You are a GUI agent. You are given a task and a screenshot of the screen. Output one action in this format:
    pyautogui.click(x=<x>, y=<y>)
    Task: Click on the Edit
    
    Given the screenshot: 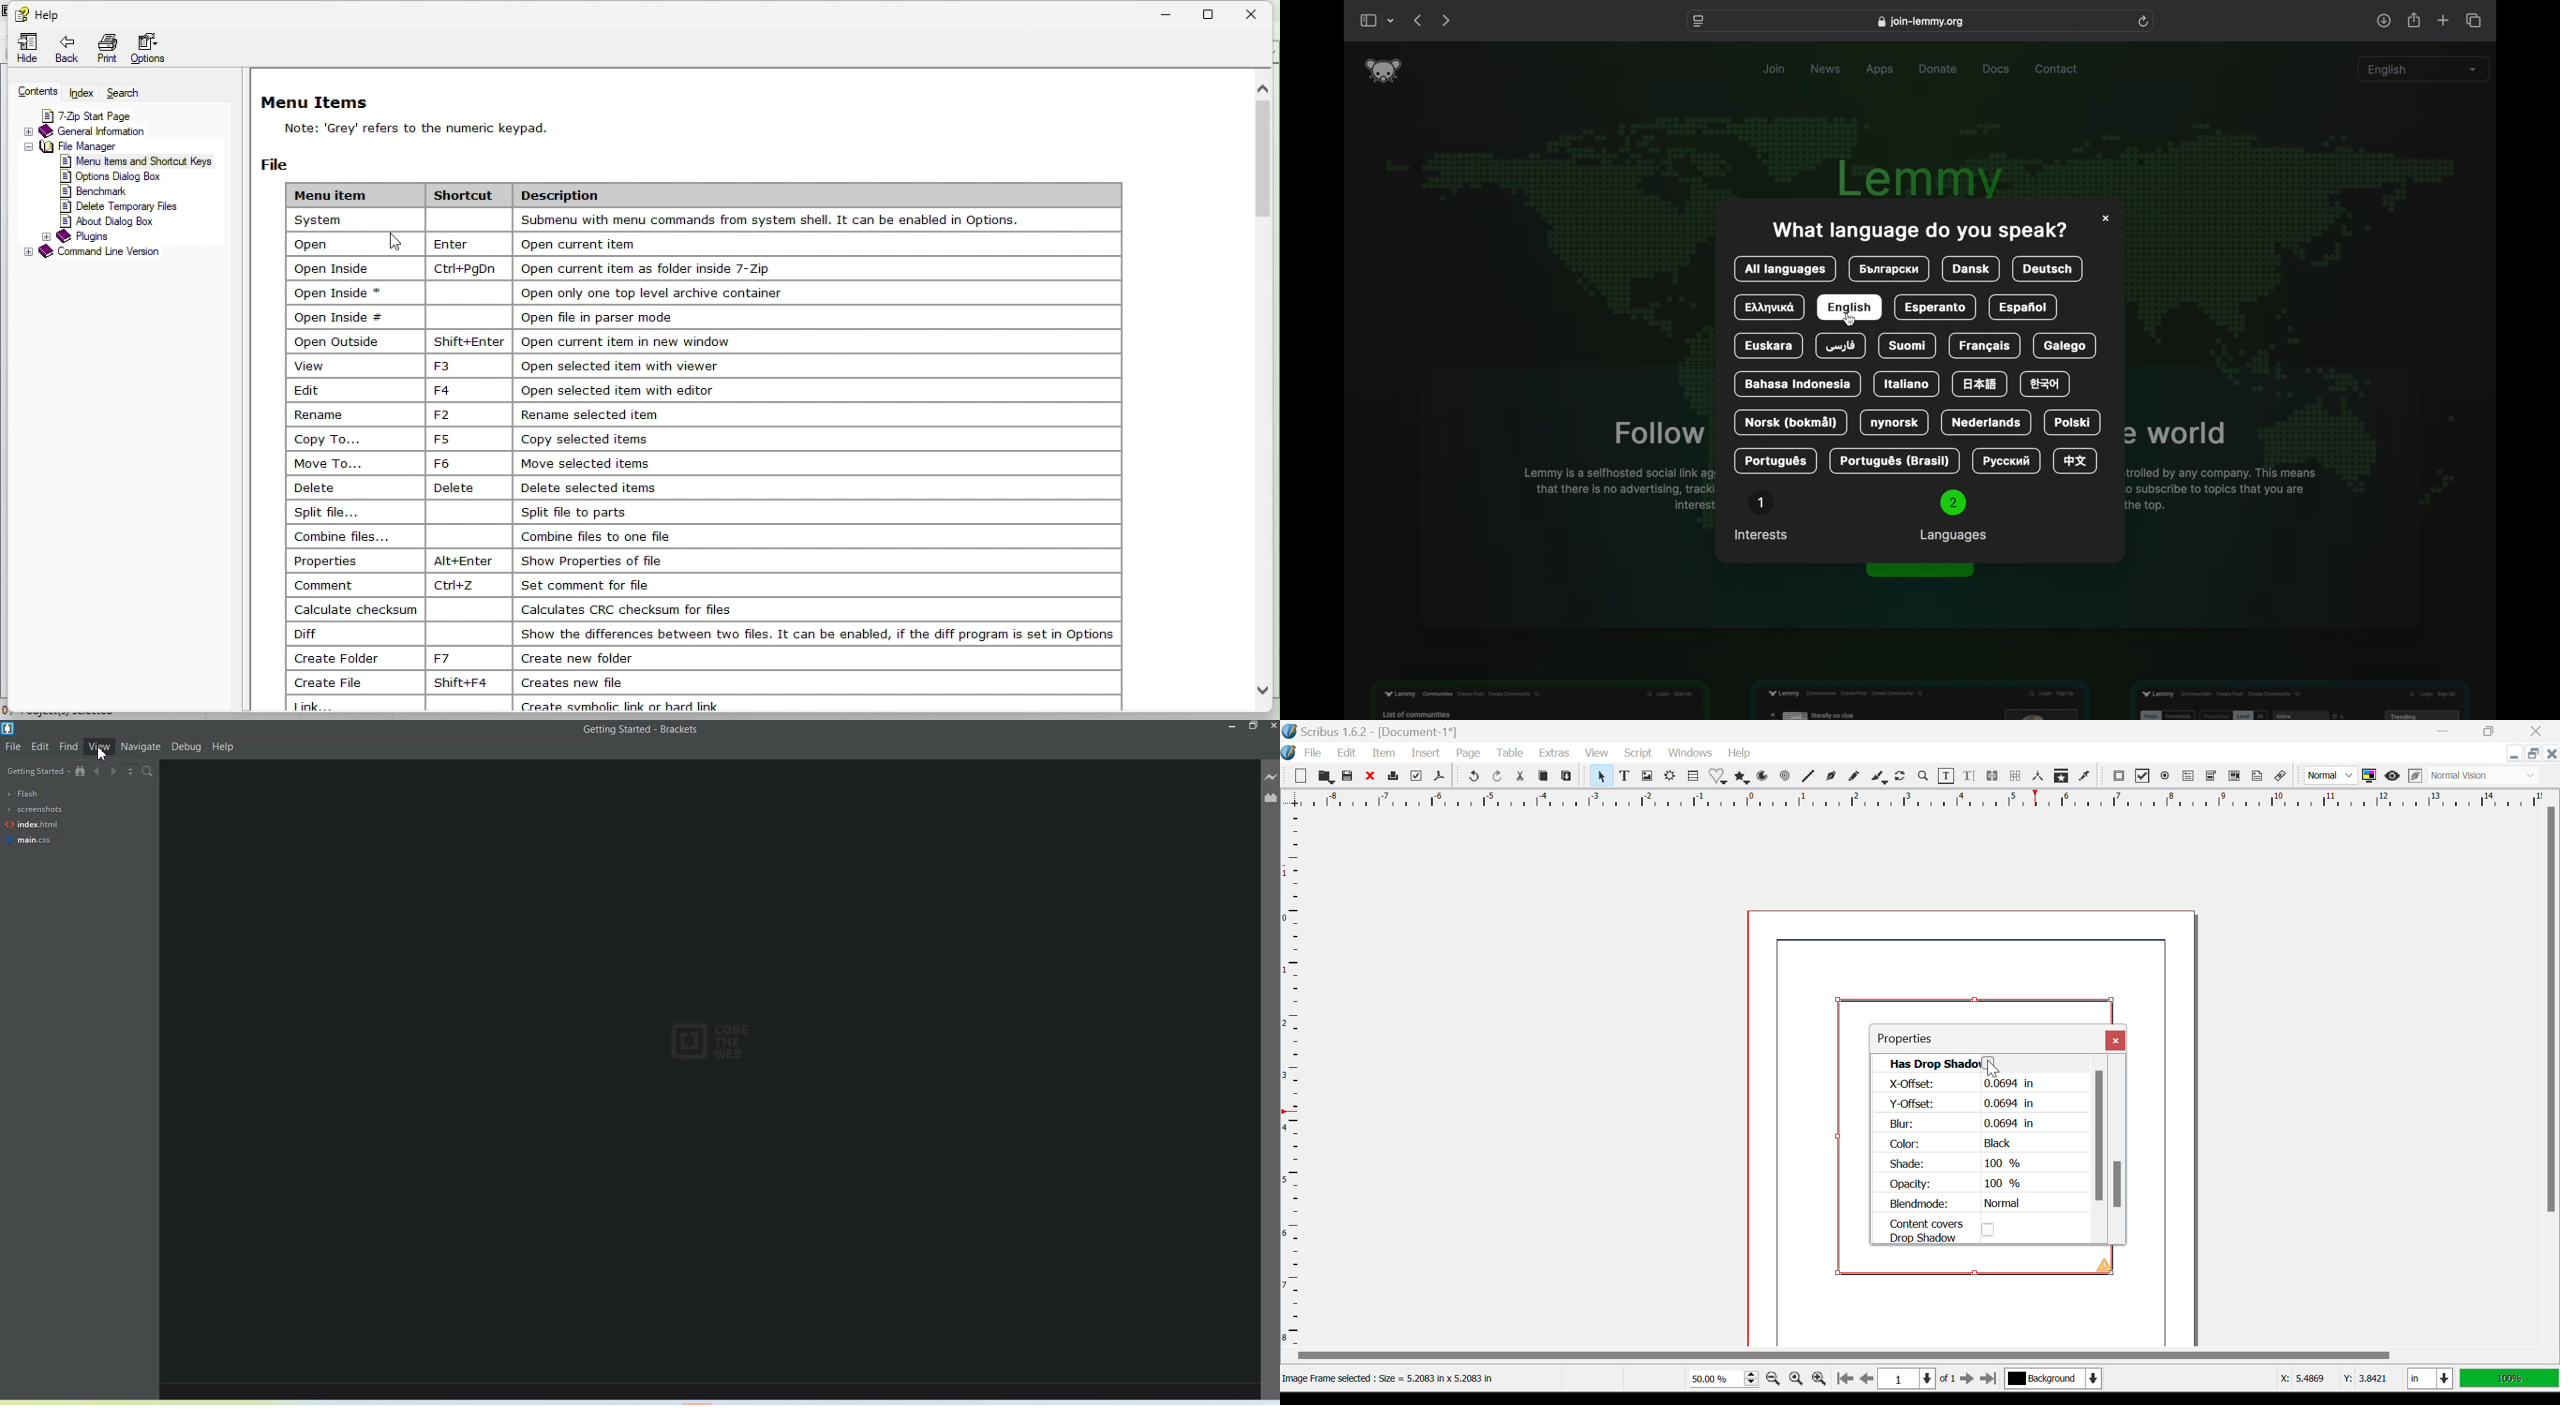 What is the action you would take?
    pyautogui.click(x=41, y=746)
    